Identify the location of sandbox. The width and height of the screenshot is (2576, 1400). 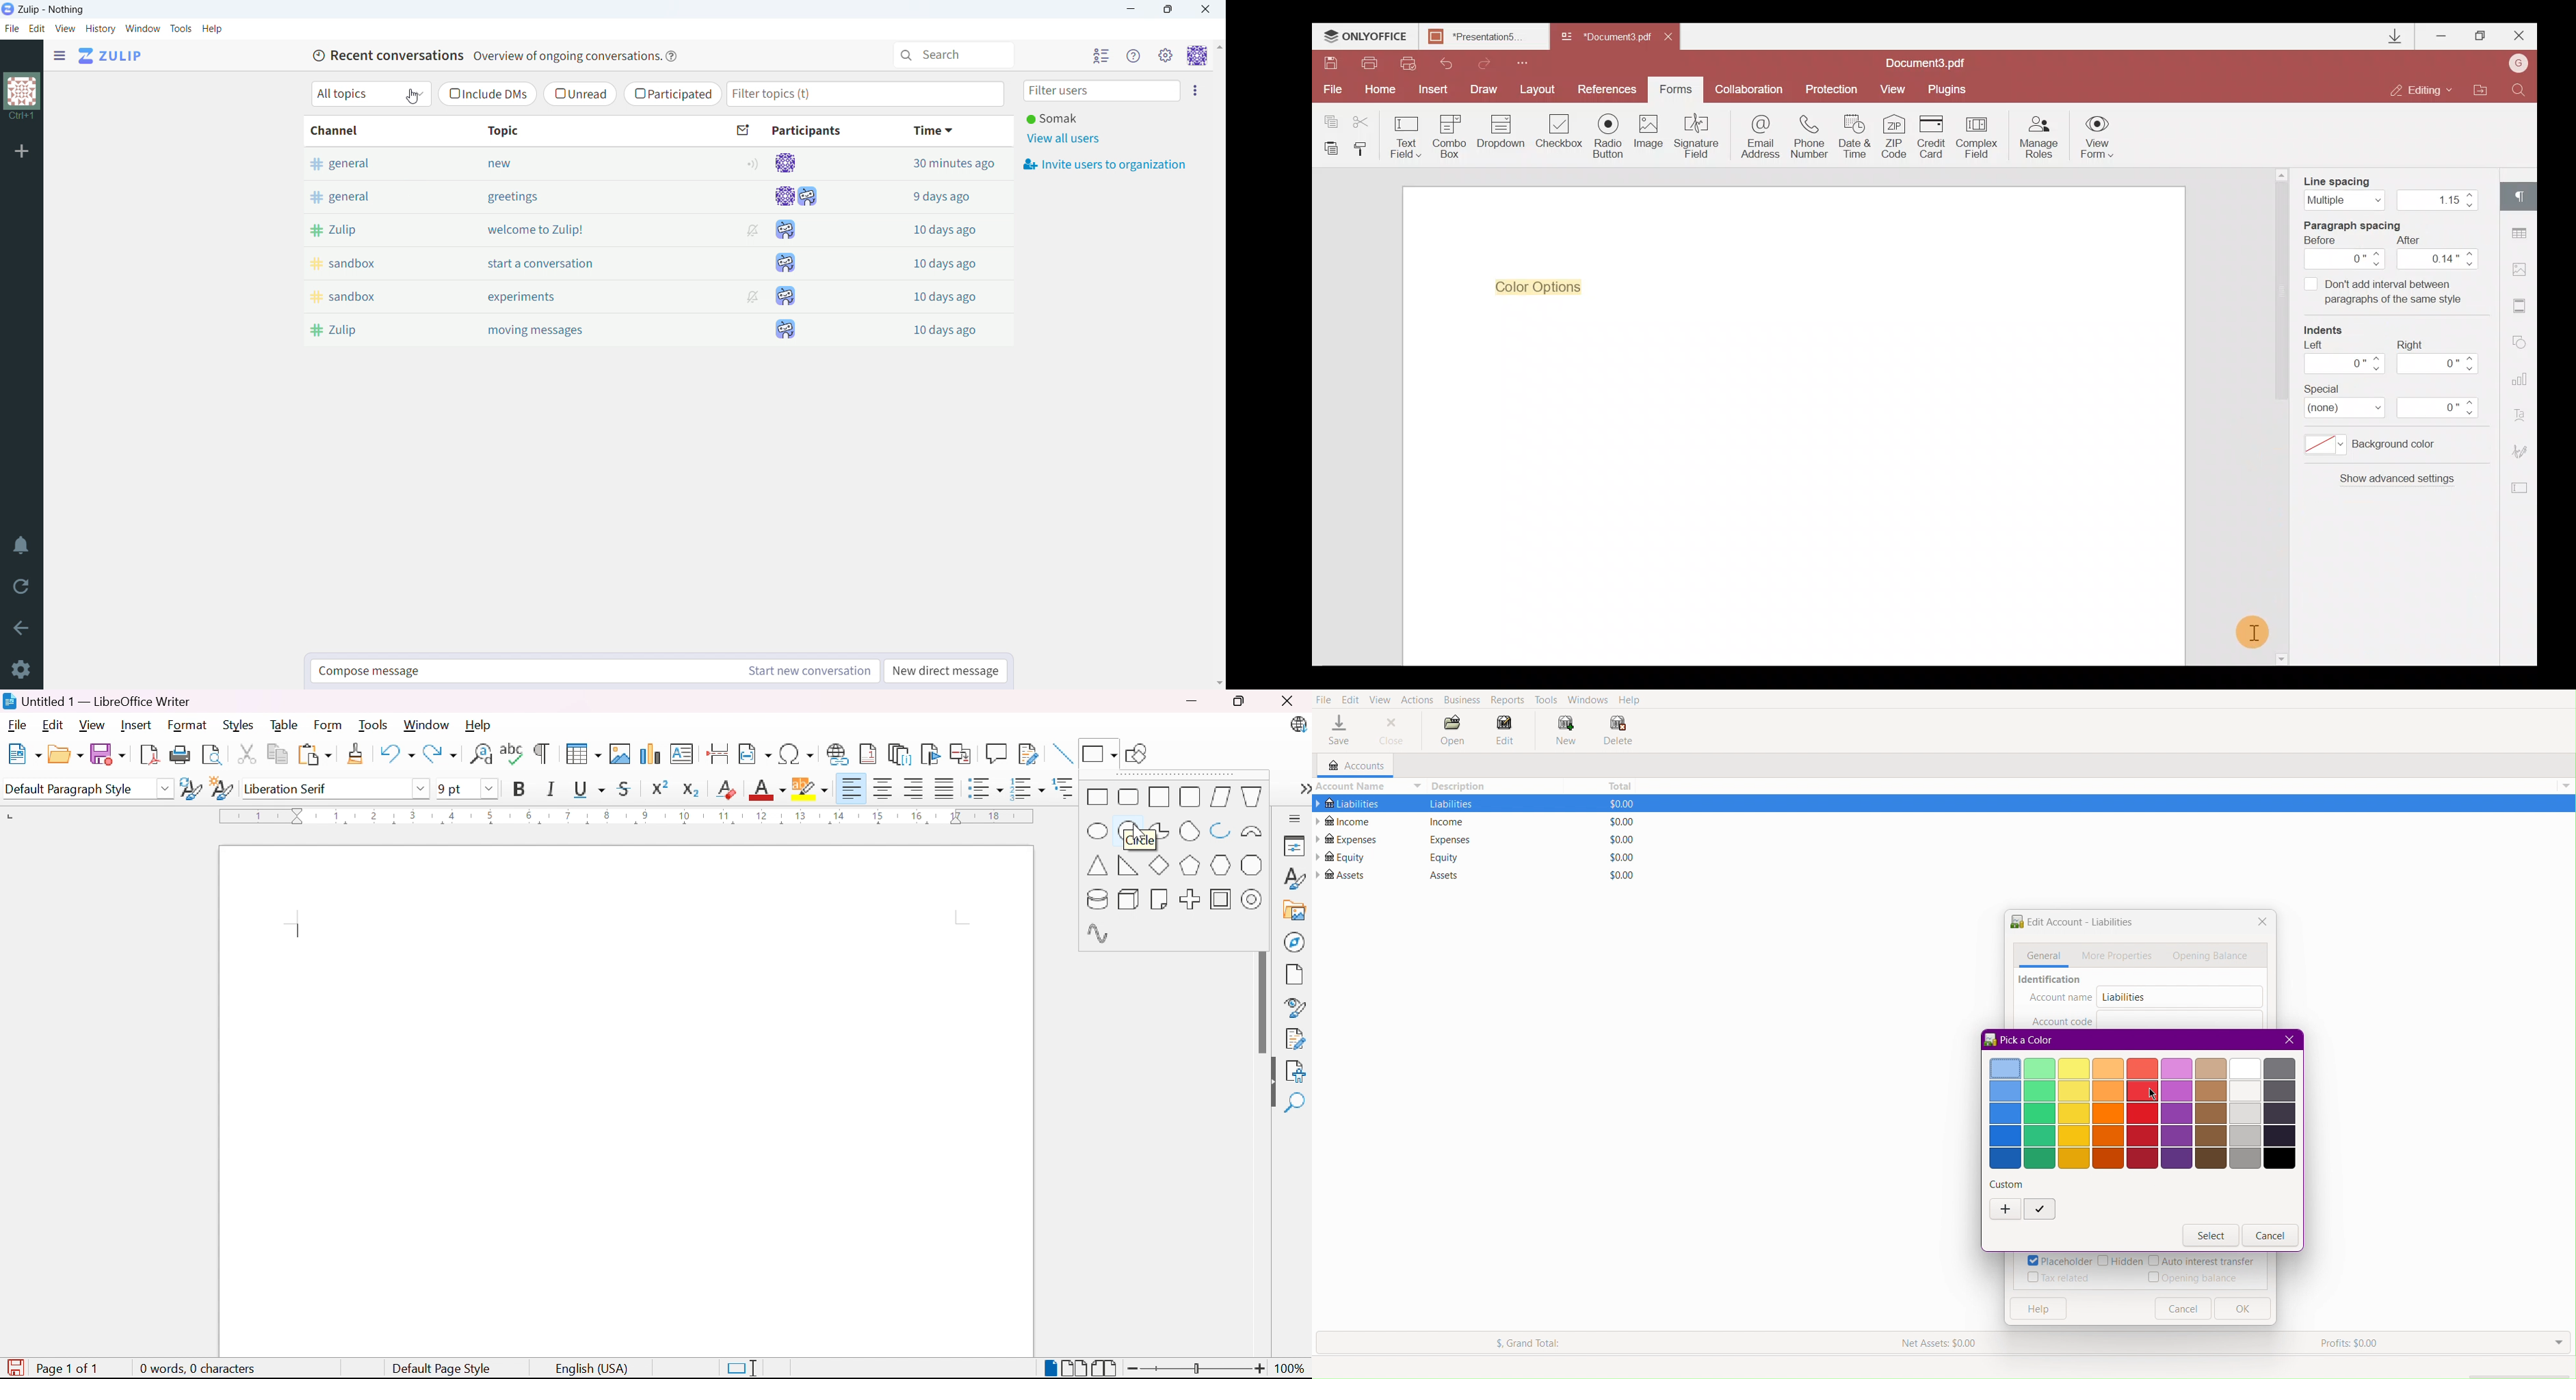
(374, 296).